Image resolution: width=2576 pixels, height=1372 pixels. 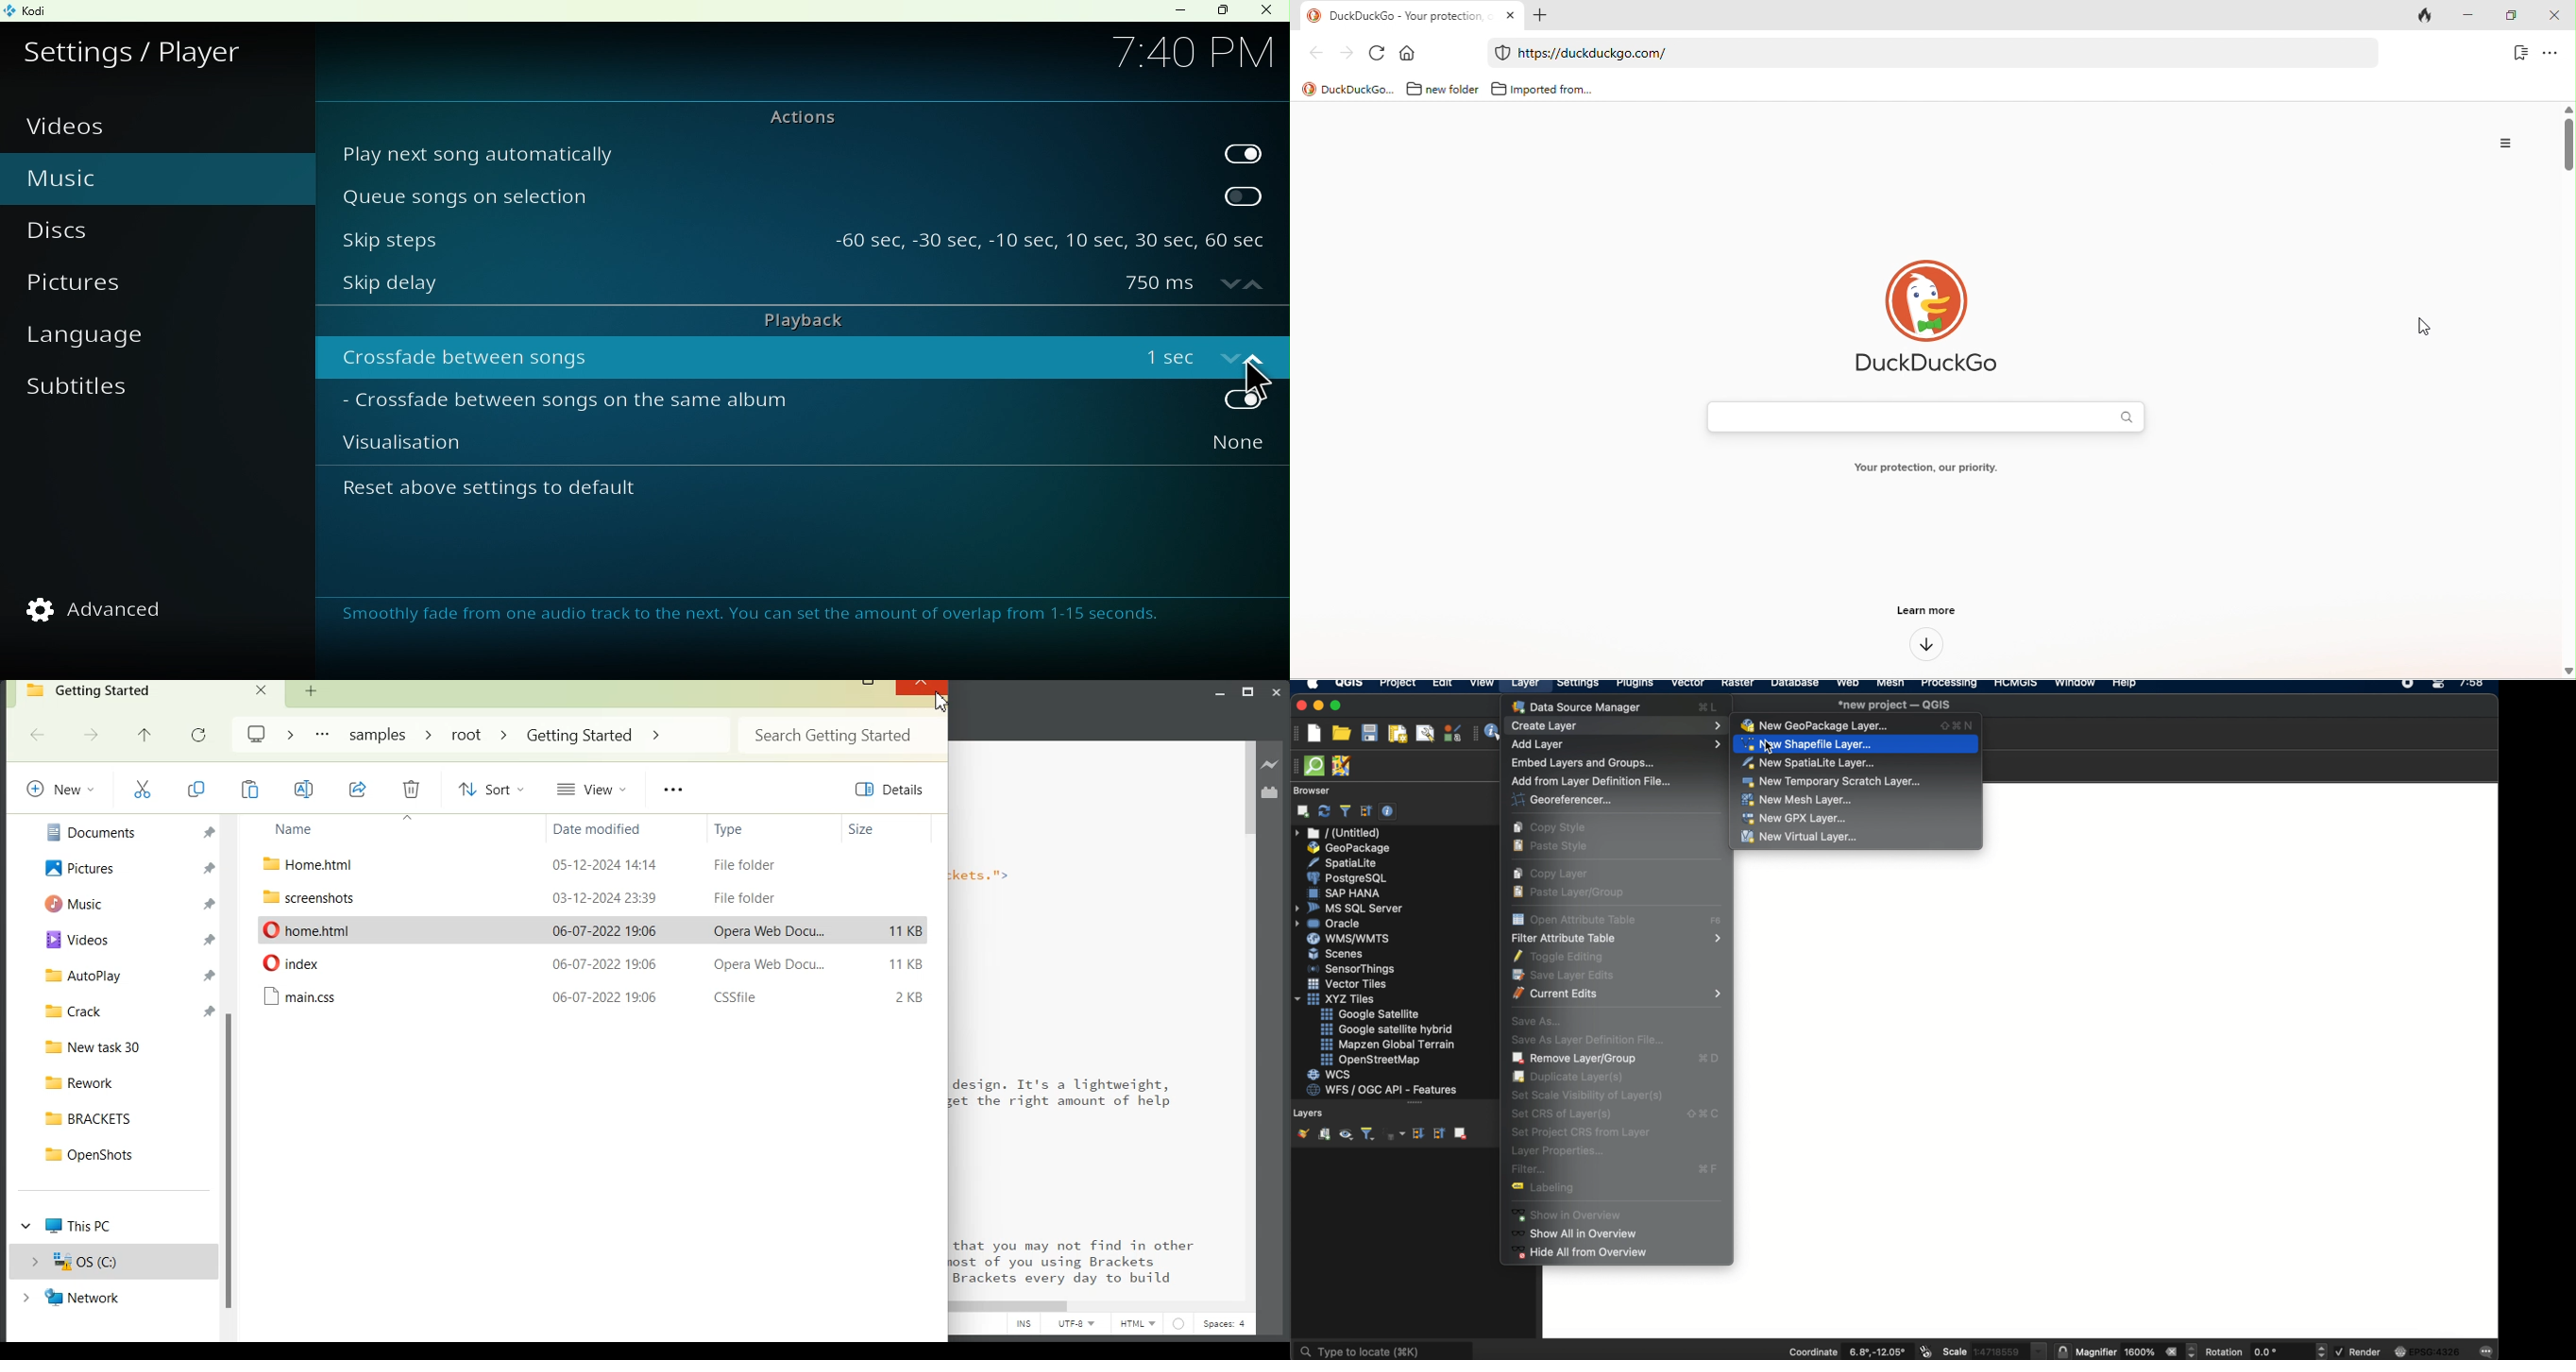 I want to click on Sort, so click(x=488, y=788).